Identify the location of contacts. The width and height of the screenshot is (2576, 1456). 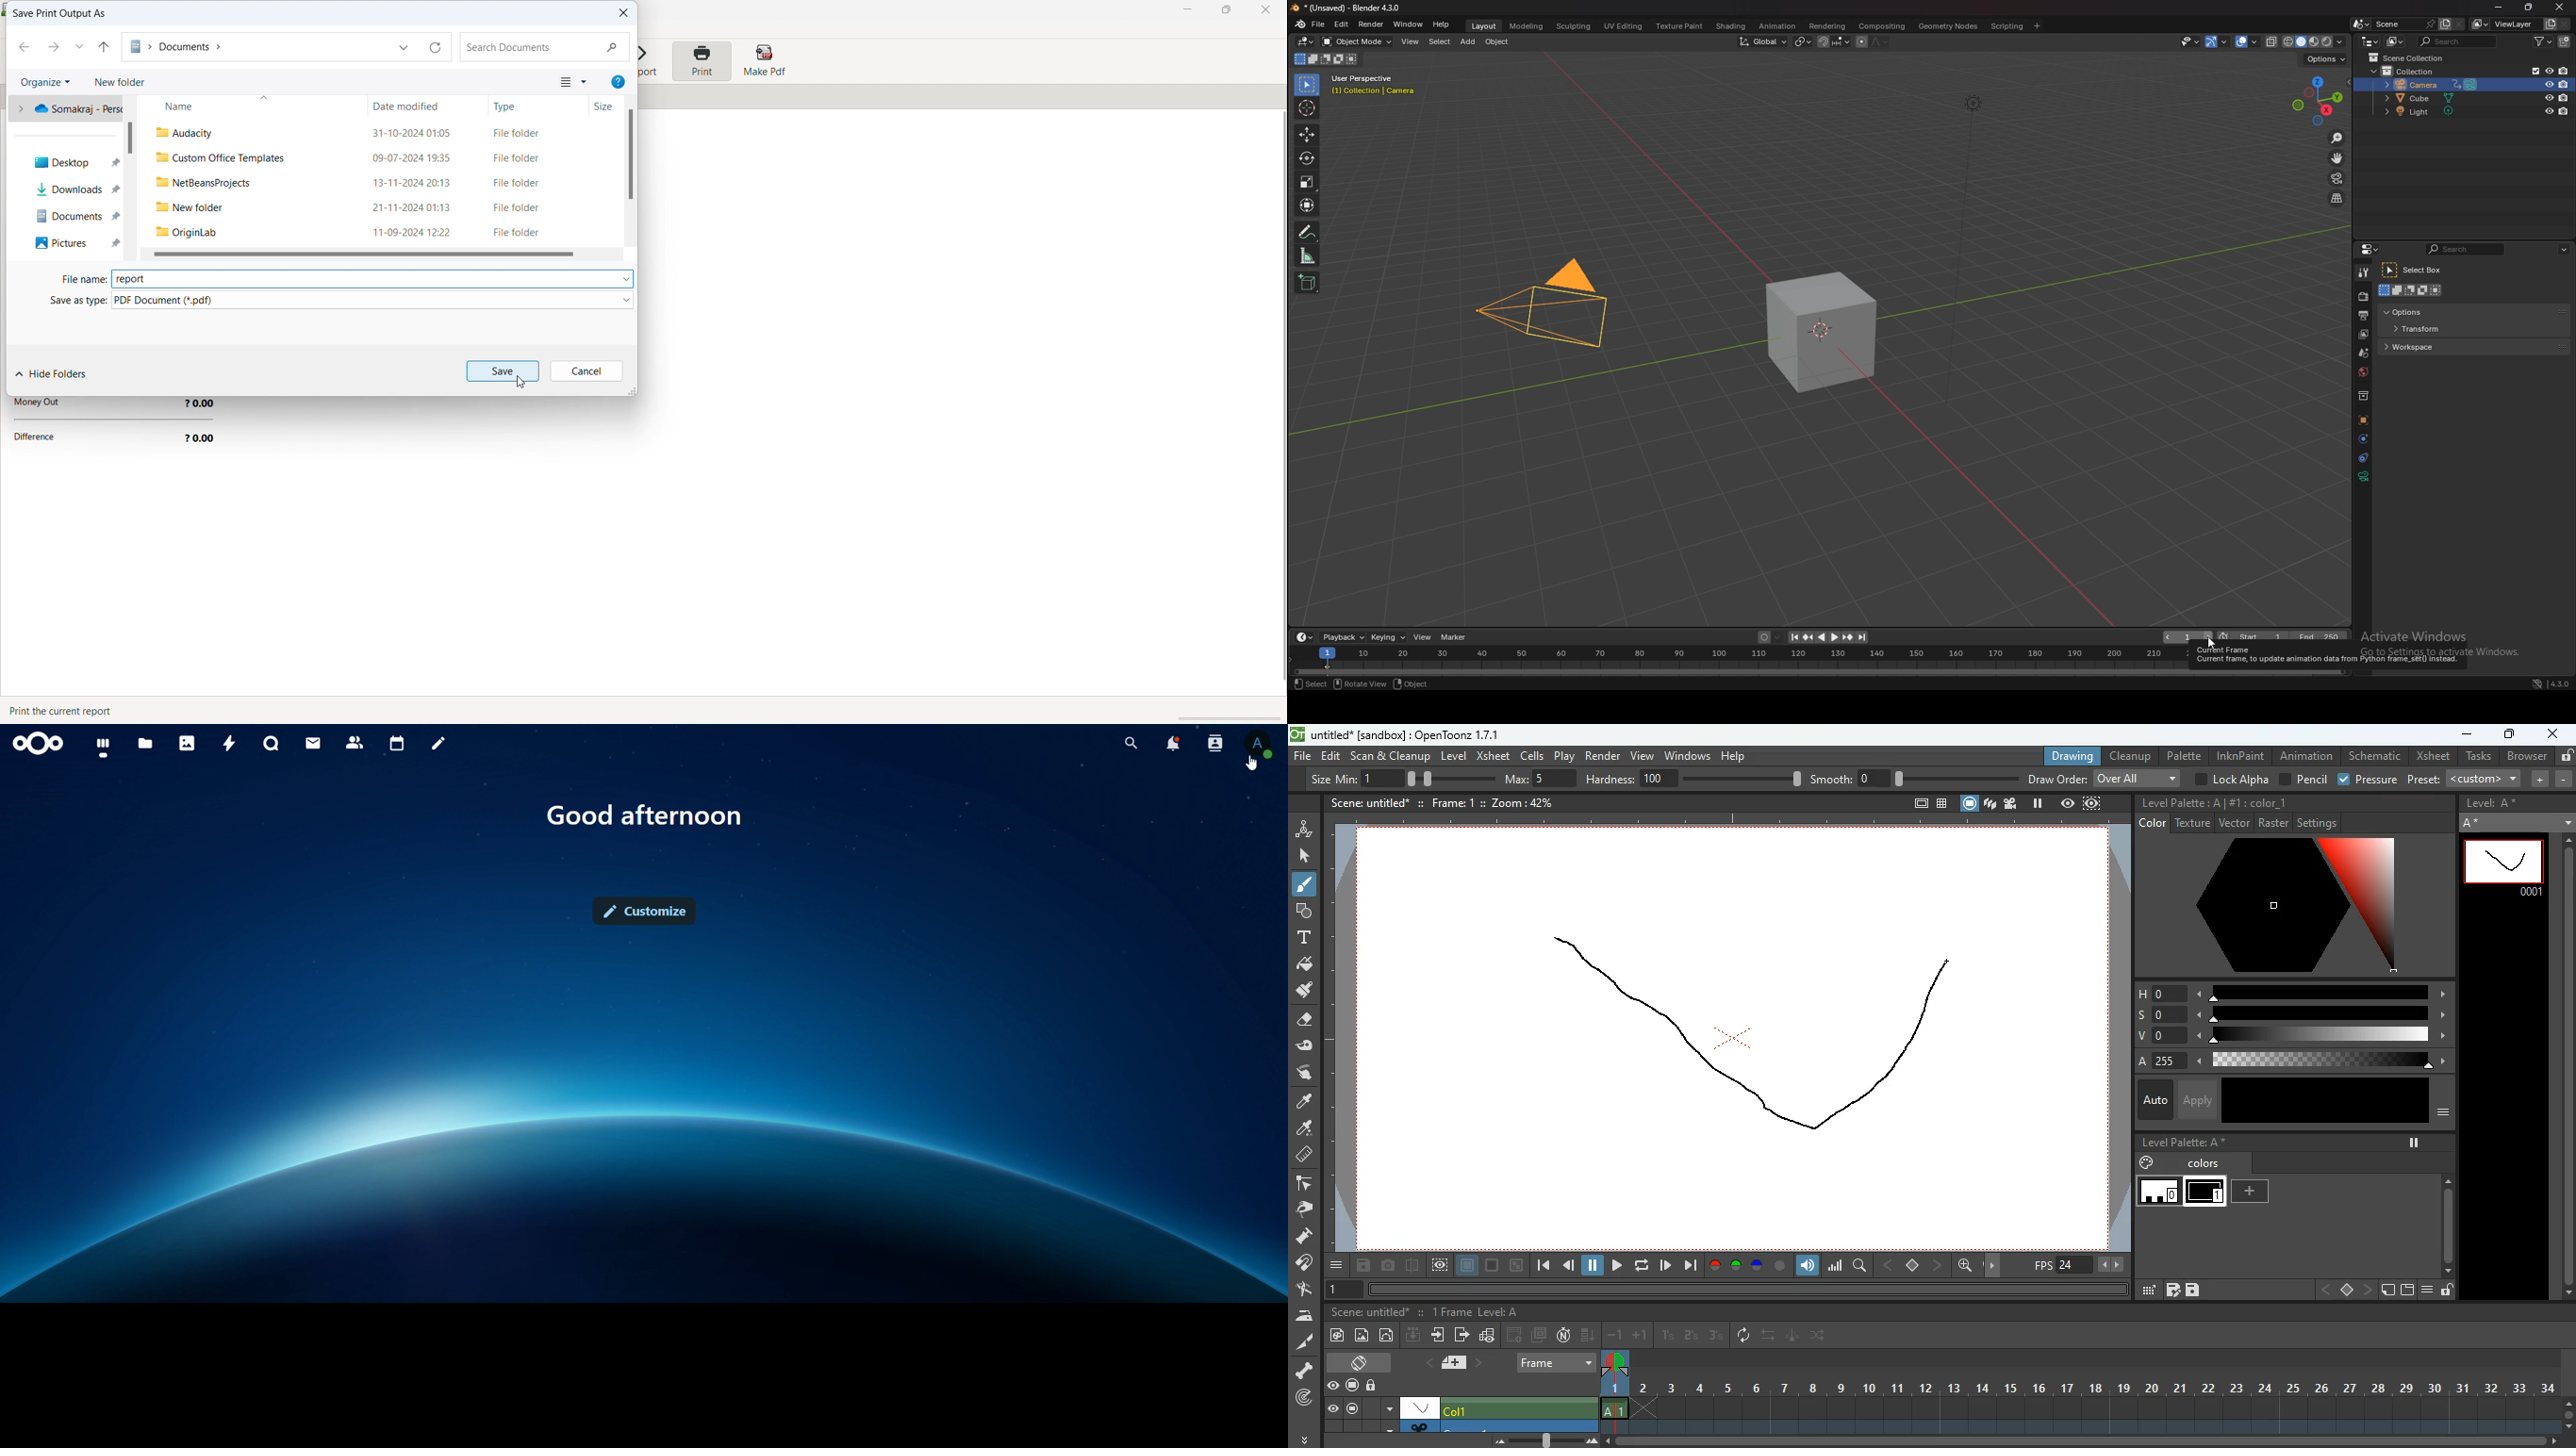
(354, 742).